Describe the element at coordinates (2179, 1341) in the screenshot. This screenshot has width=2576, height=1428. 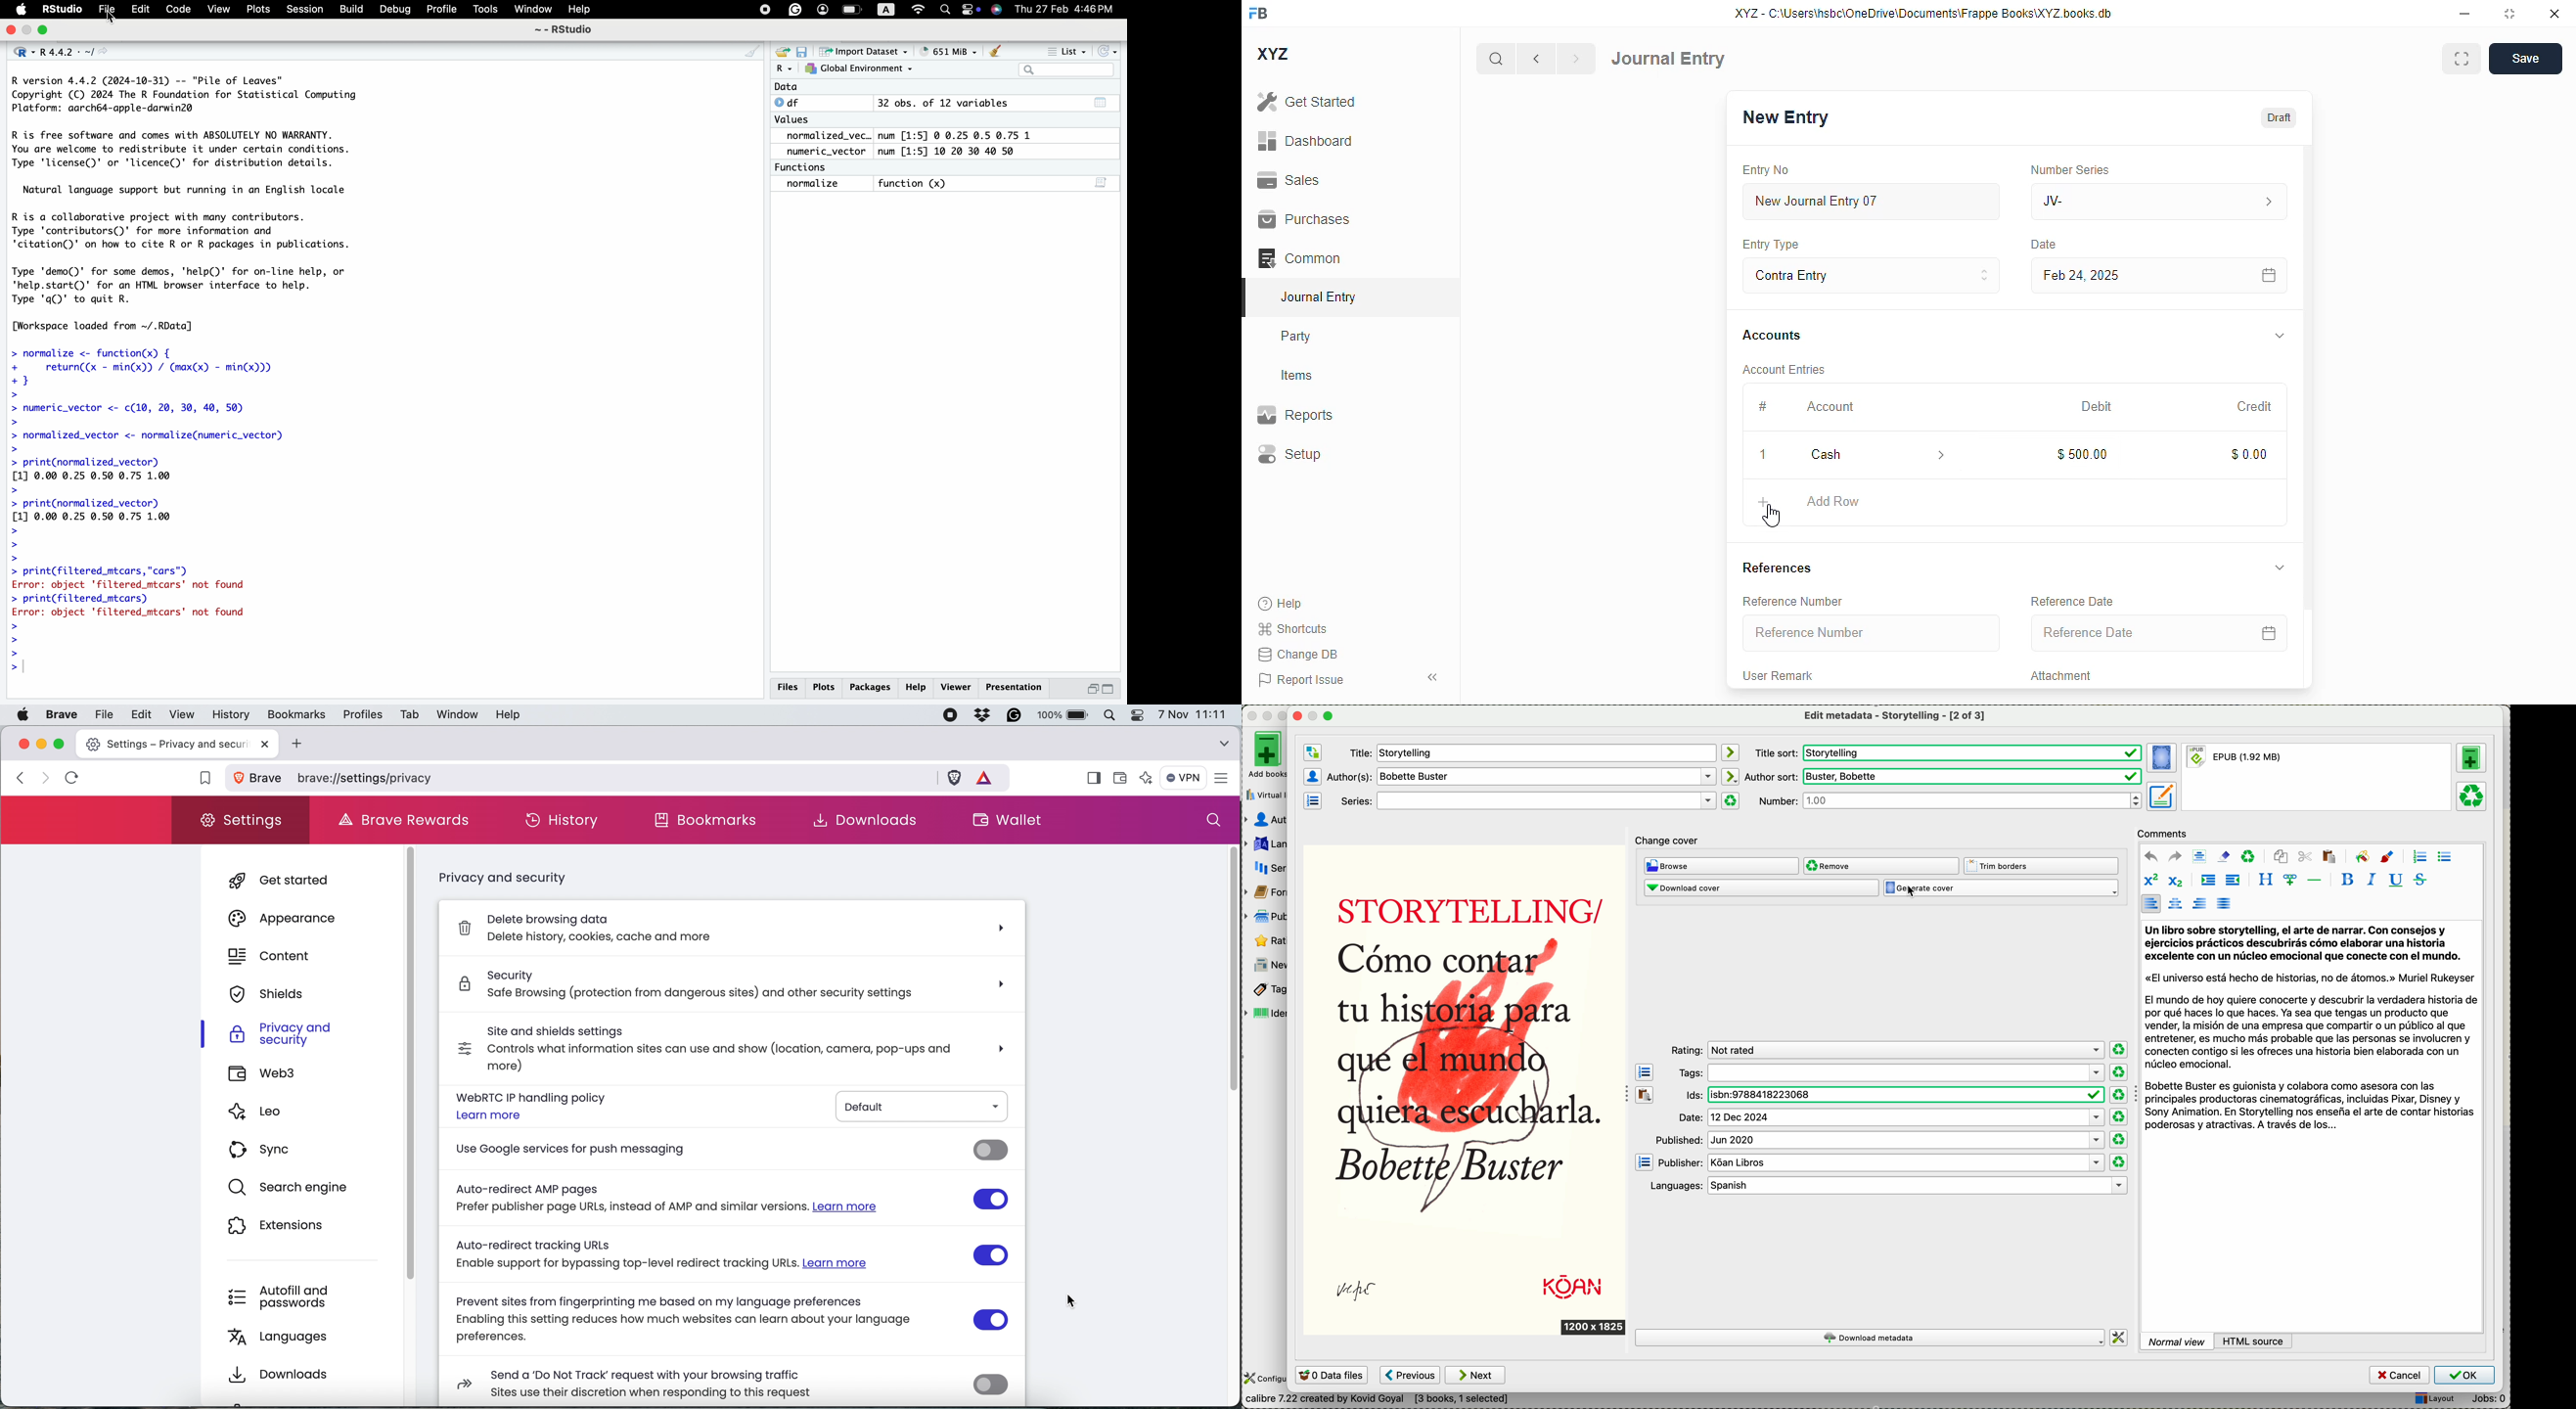
I see `normal view` at that location.